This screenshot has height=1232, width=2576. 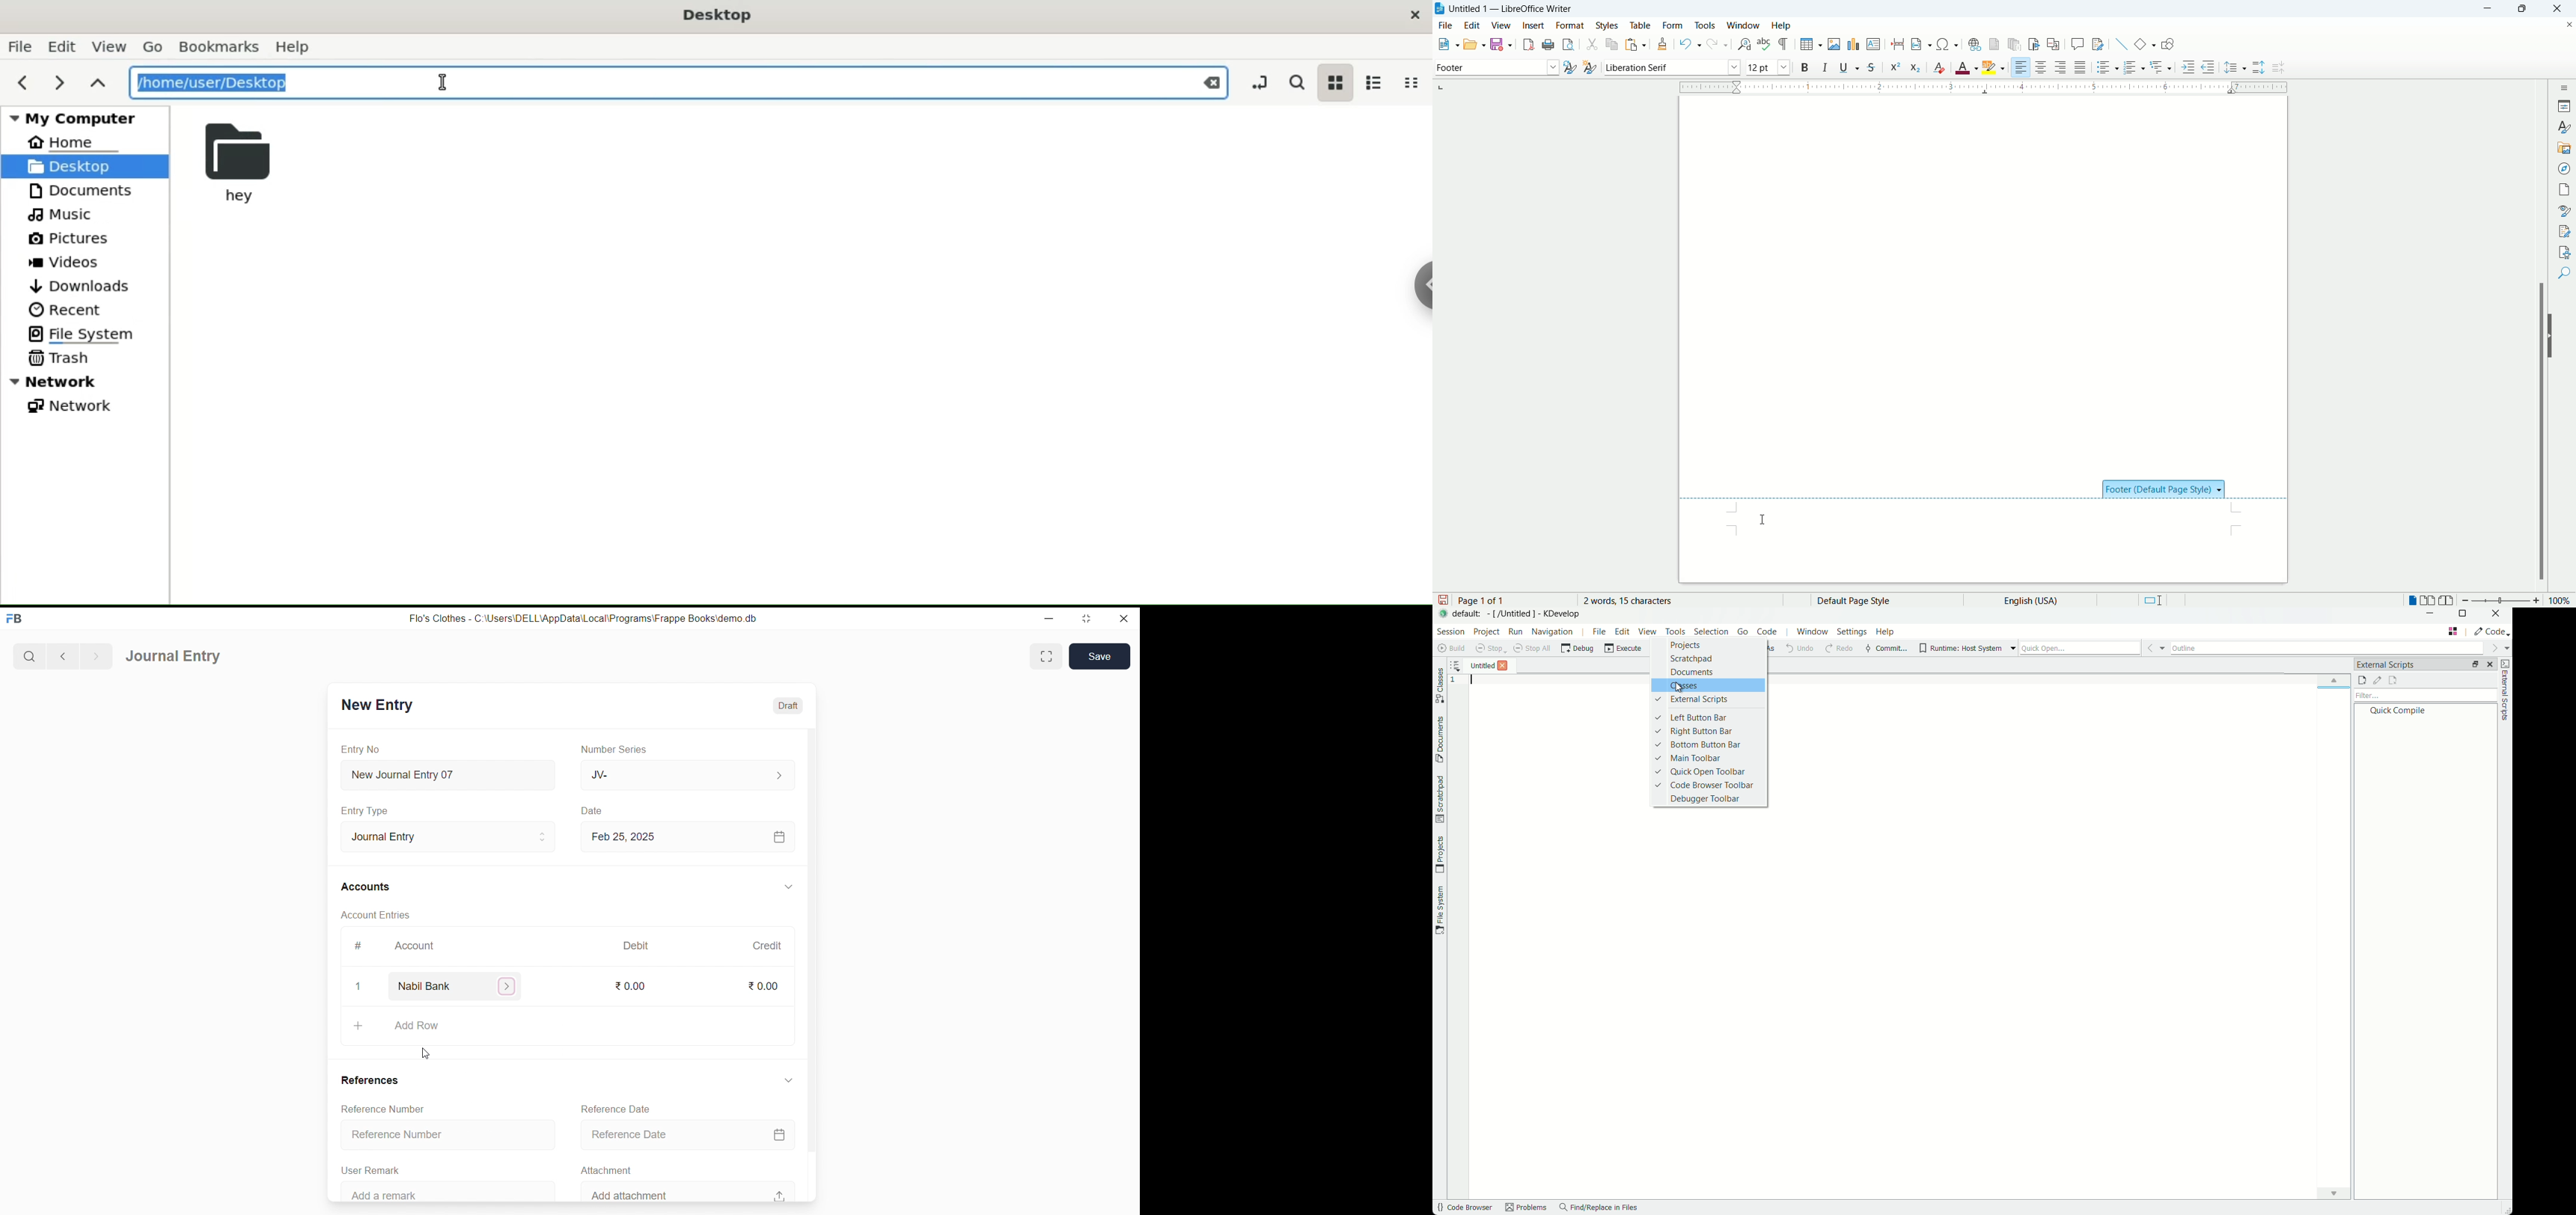 I want to click on help, so click(x=1781, y=26).